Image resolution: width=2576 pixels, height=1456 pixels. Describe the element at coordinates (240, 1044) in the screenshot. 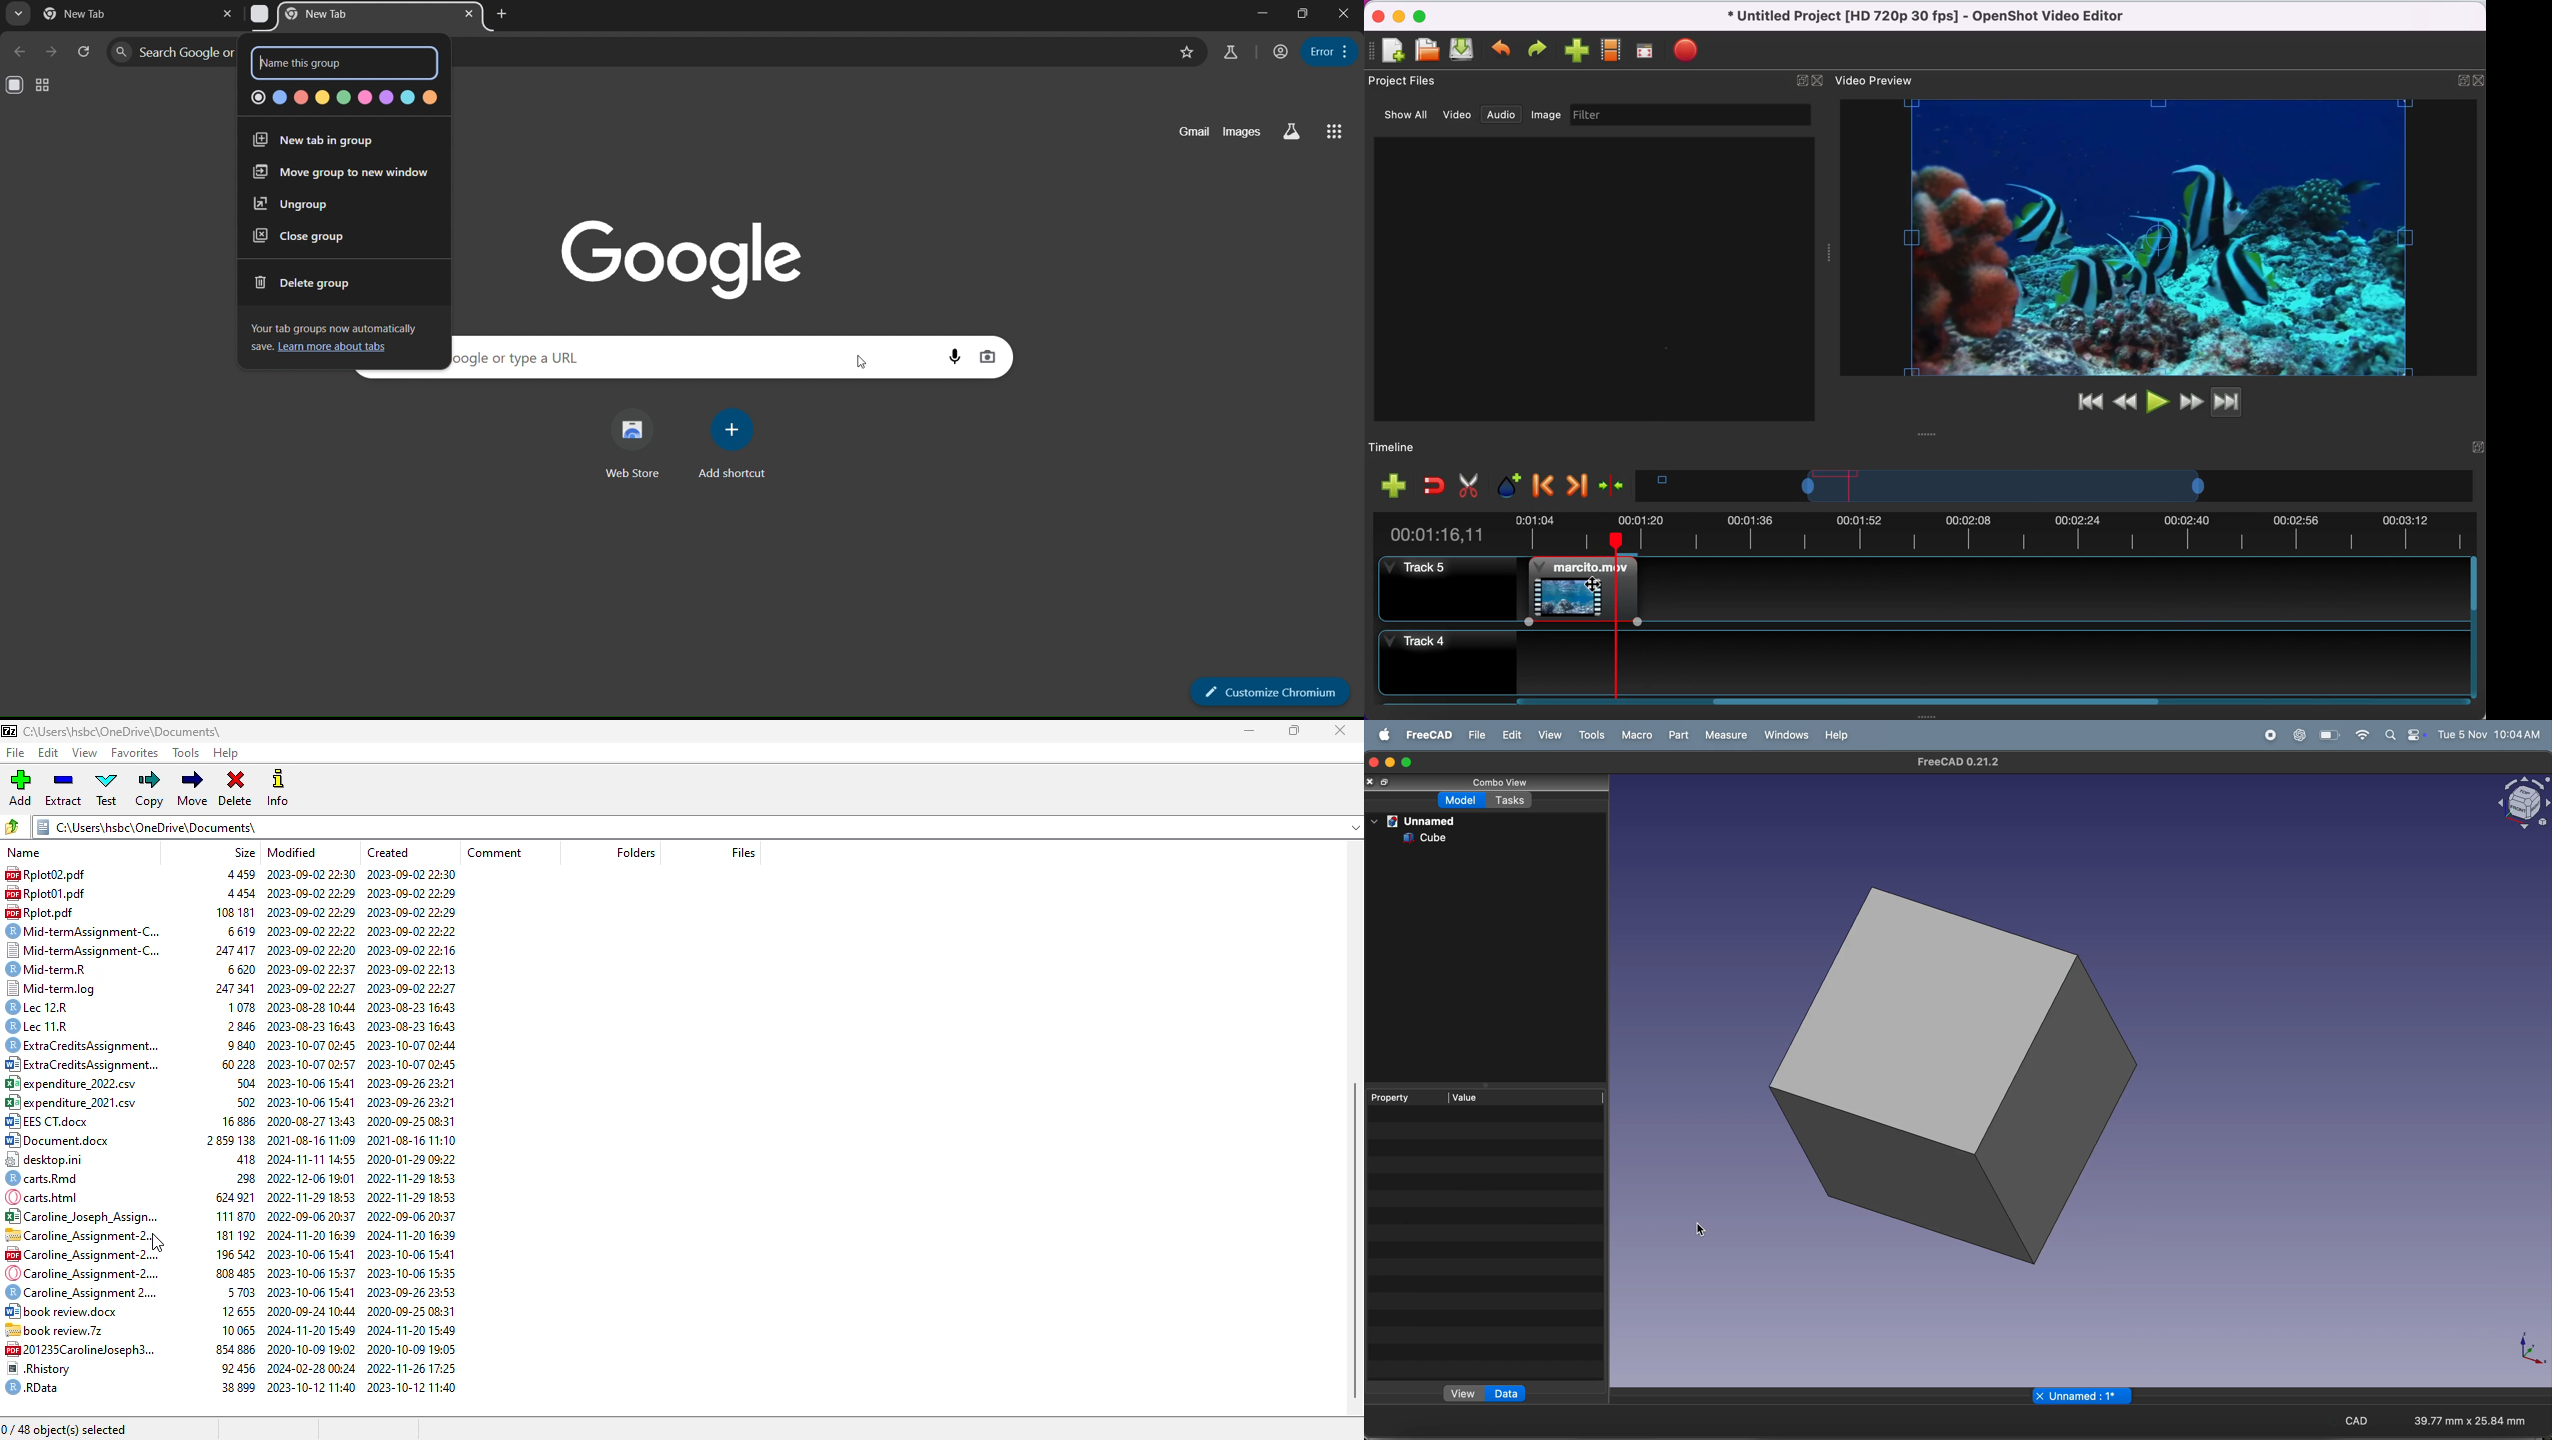

I see `9840` at that location.